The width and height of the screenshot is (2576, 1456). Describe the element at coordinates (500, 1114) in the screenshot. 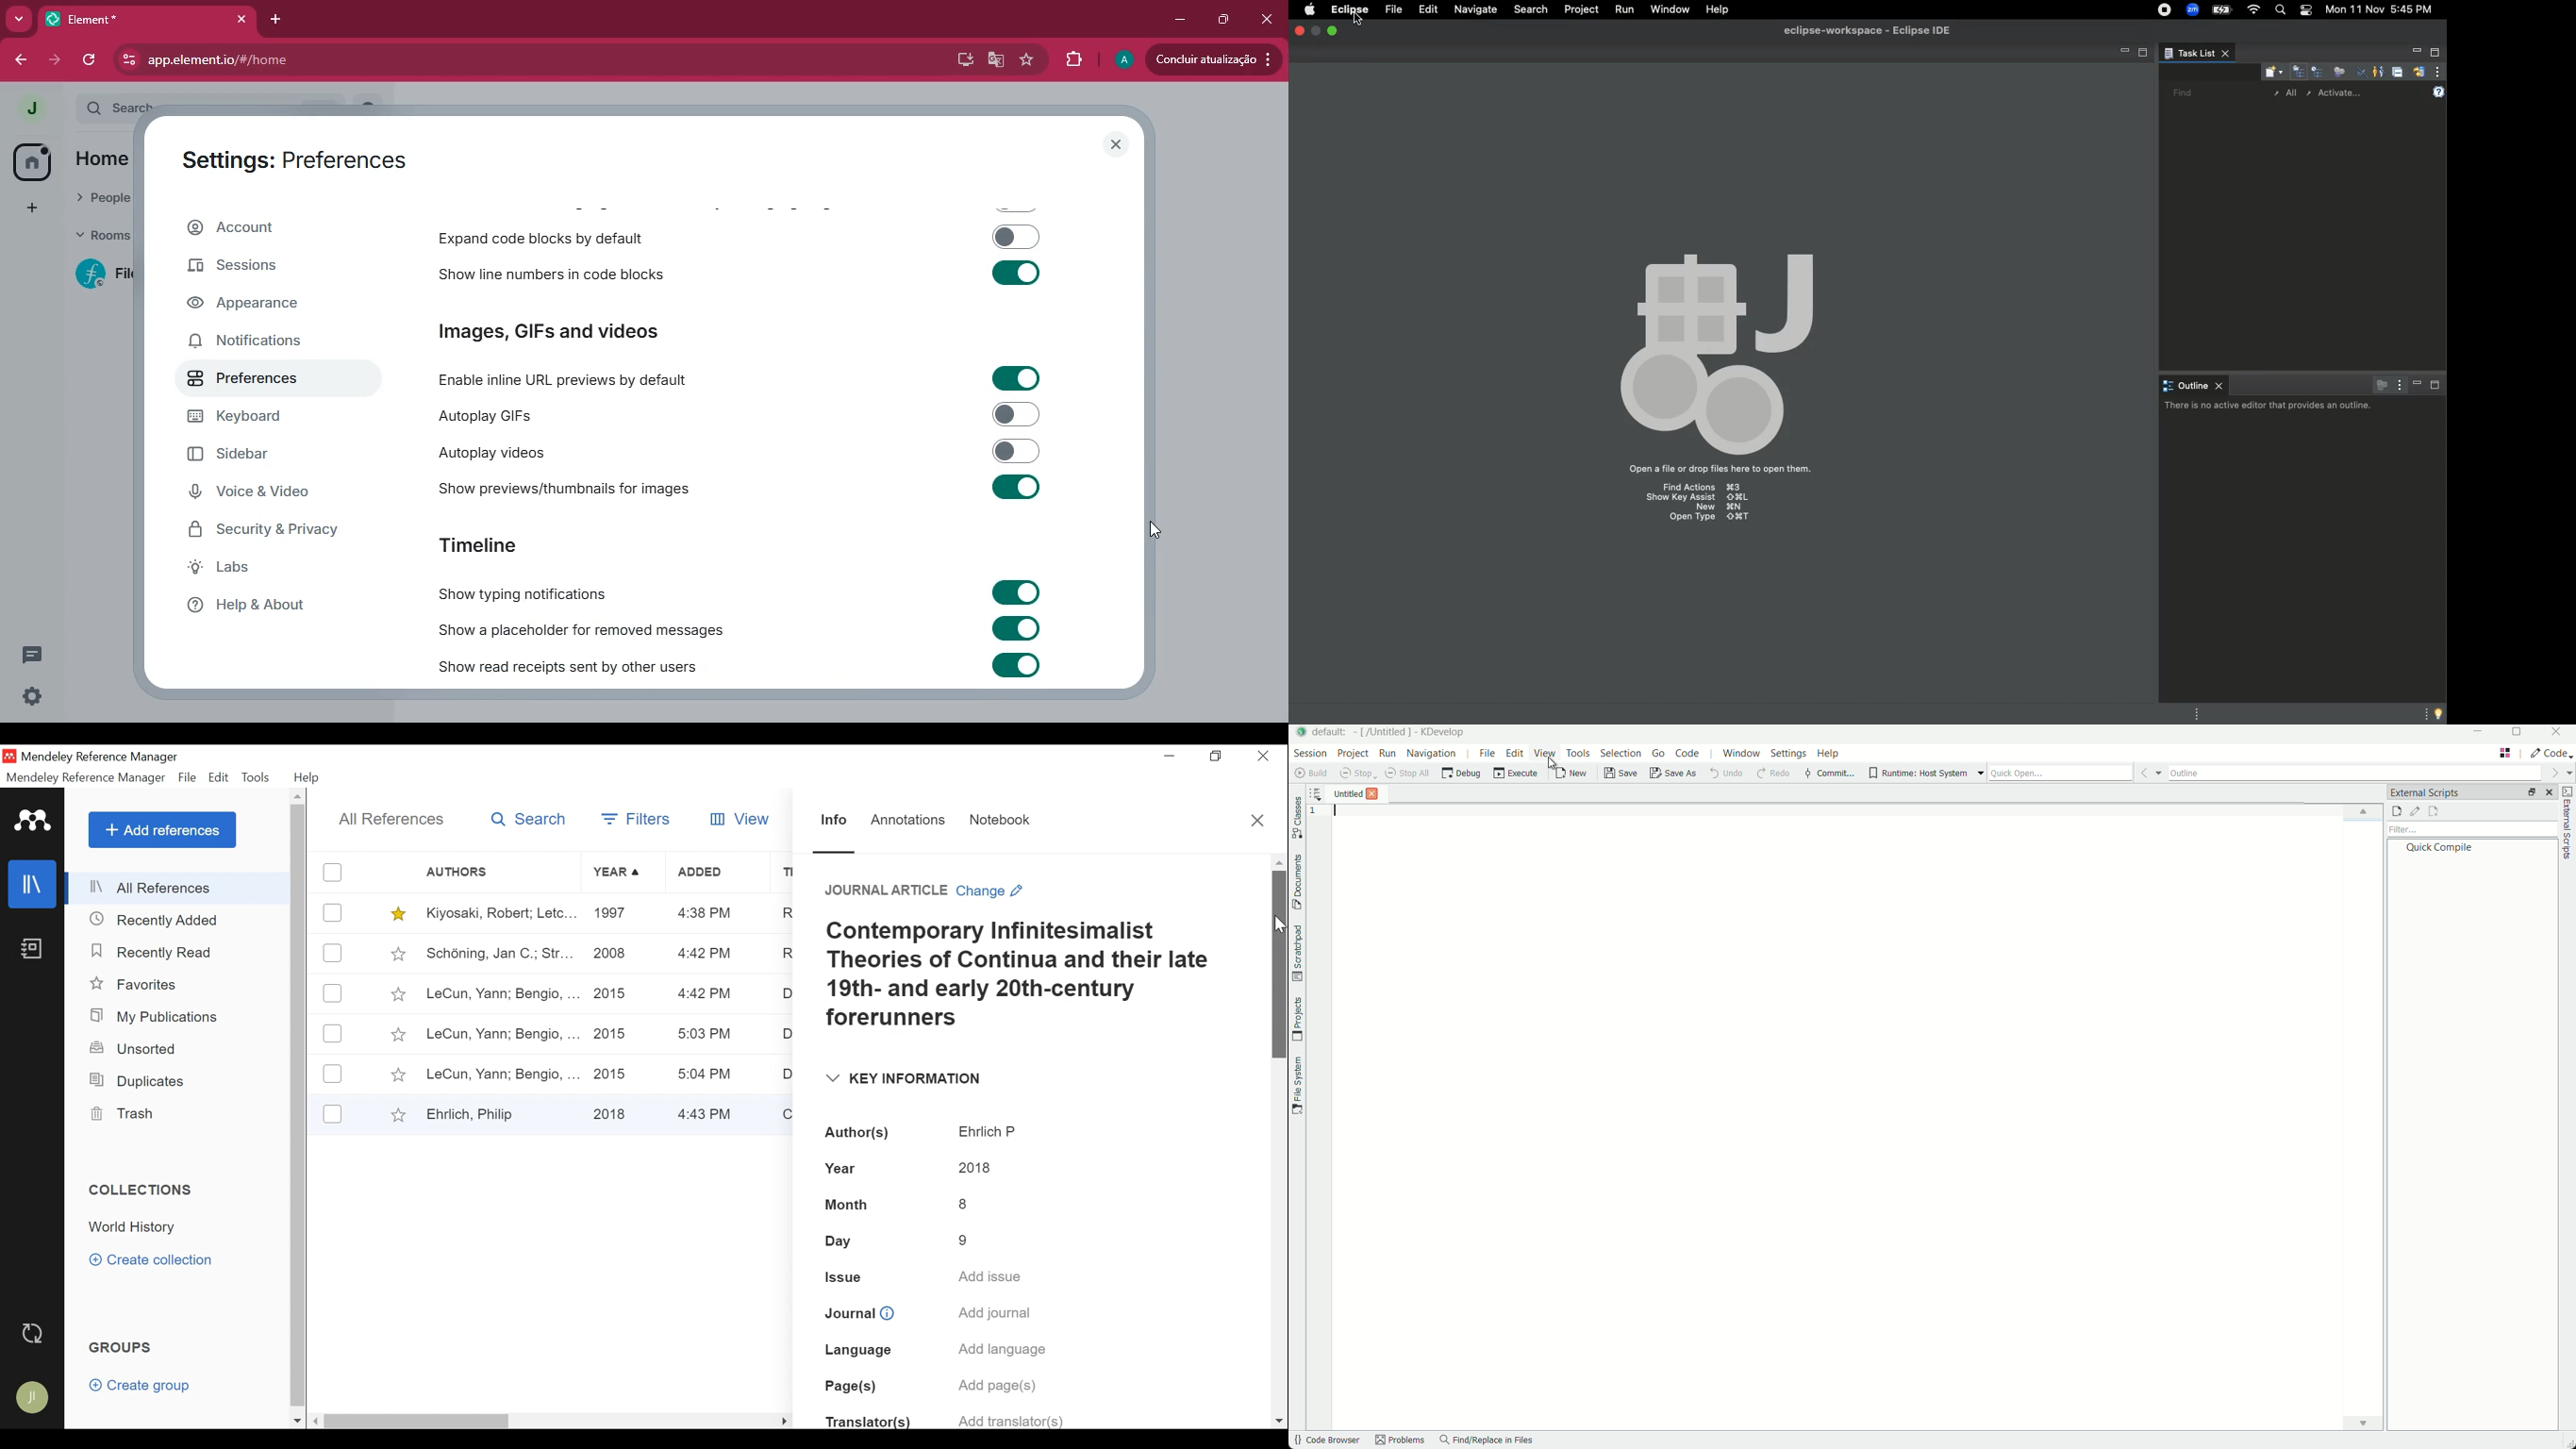

I see `Ehrlich, Philify,` at that location.